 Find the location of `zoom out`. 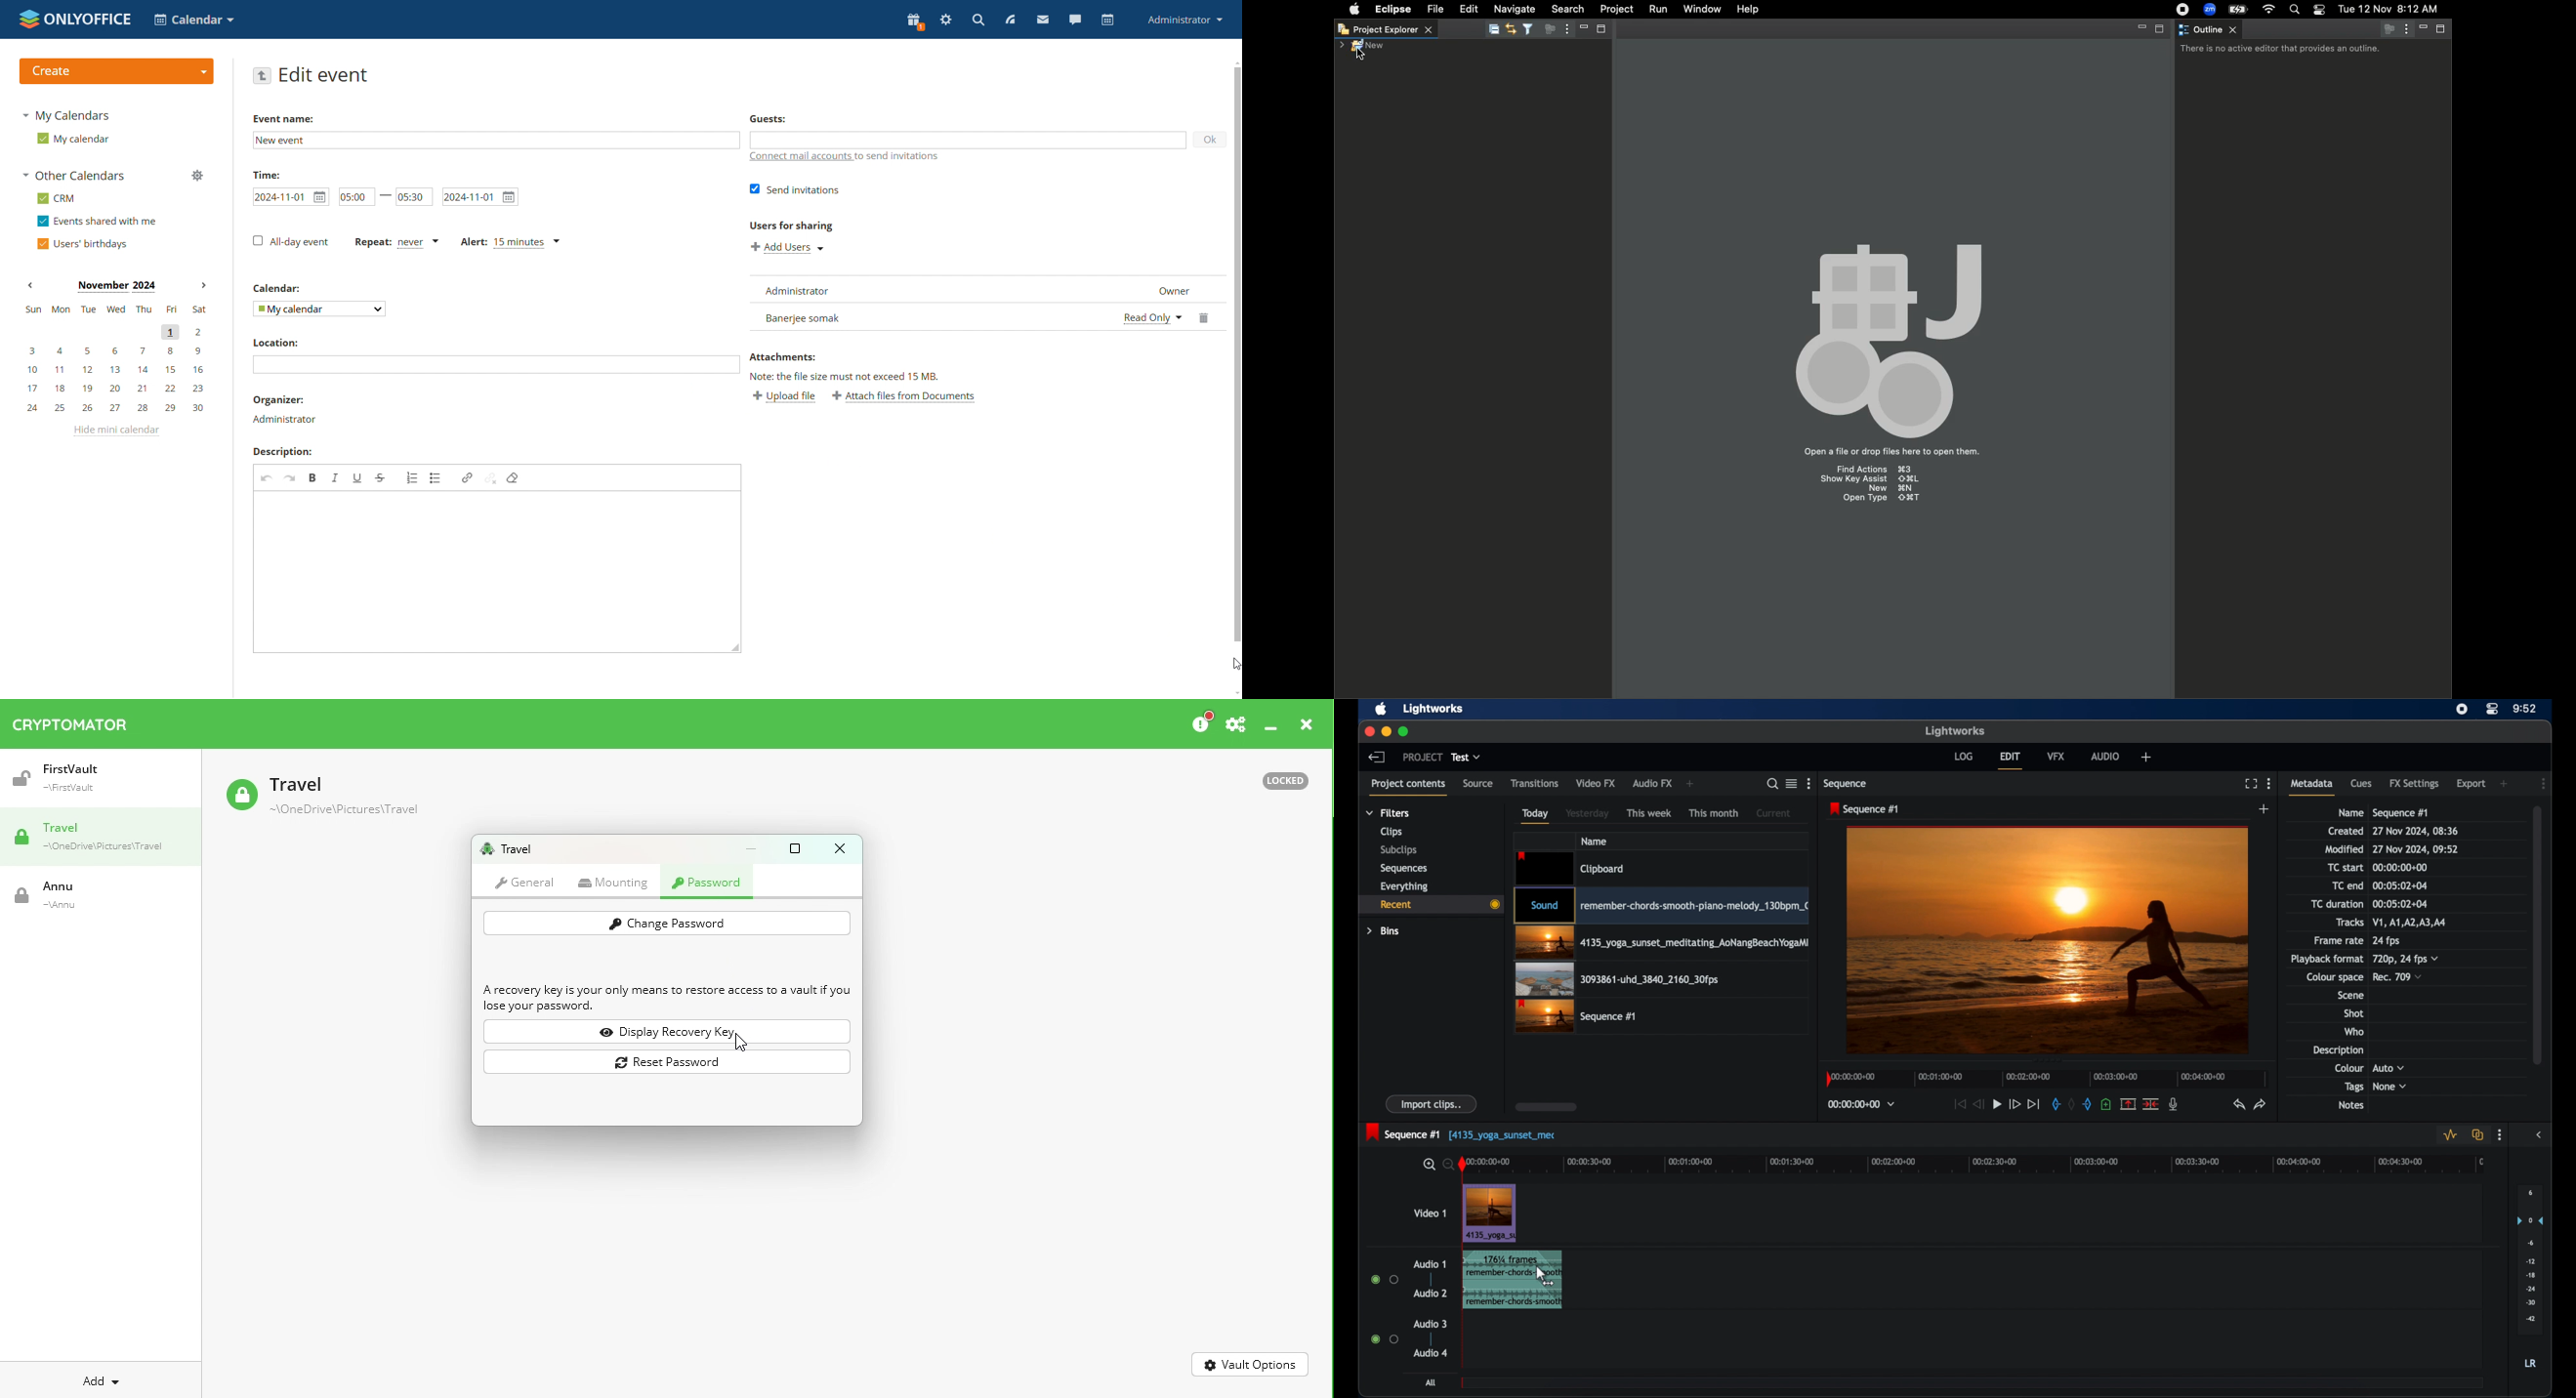

zoom out is located at coordinates (1445, 1164).